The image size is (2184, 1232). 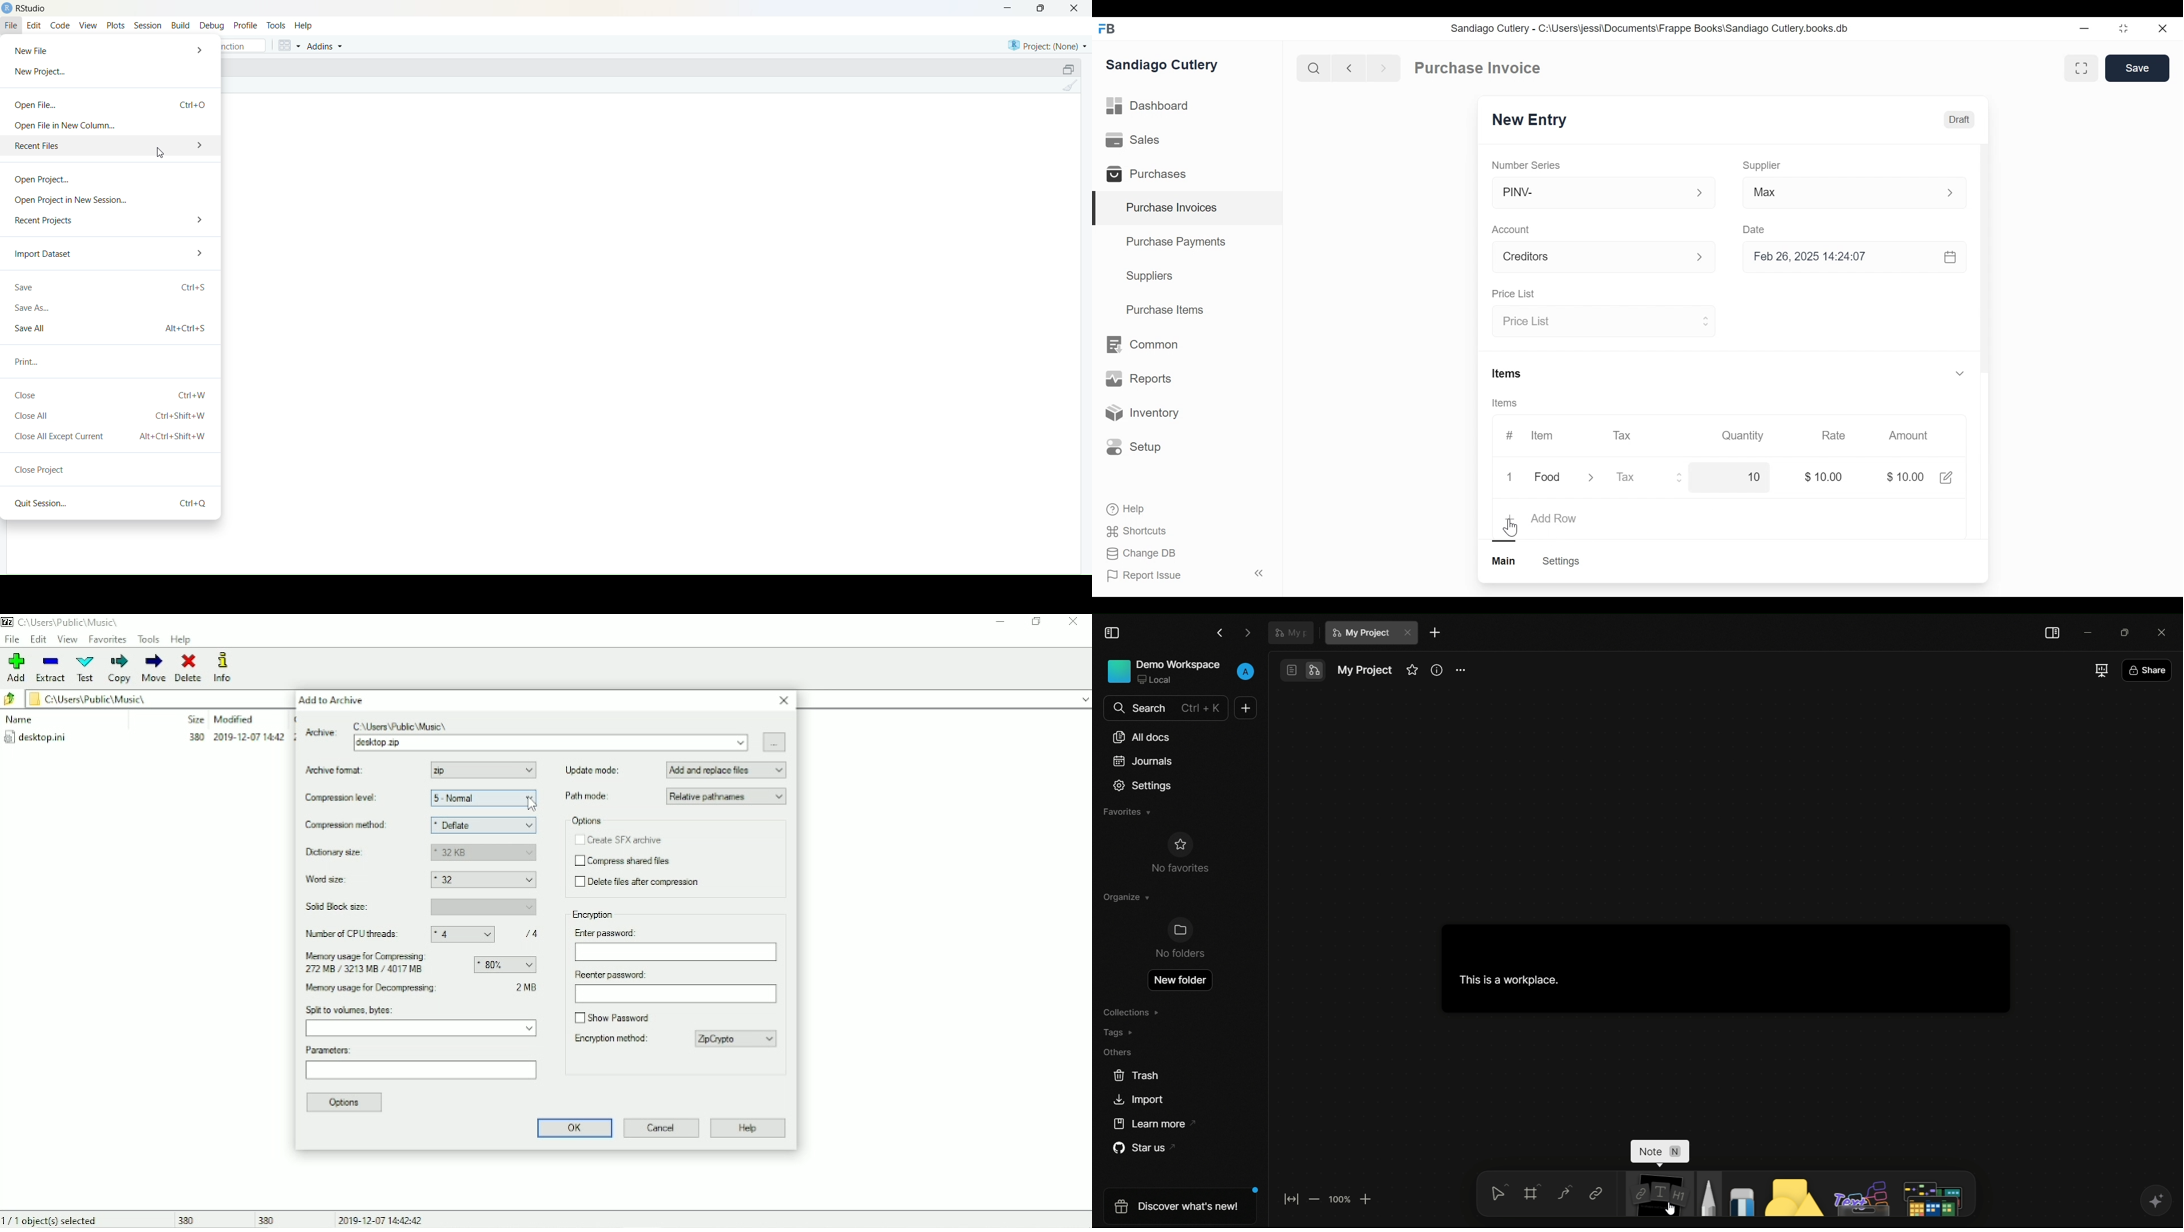 I want to click on View, so click(x=88, y=26).